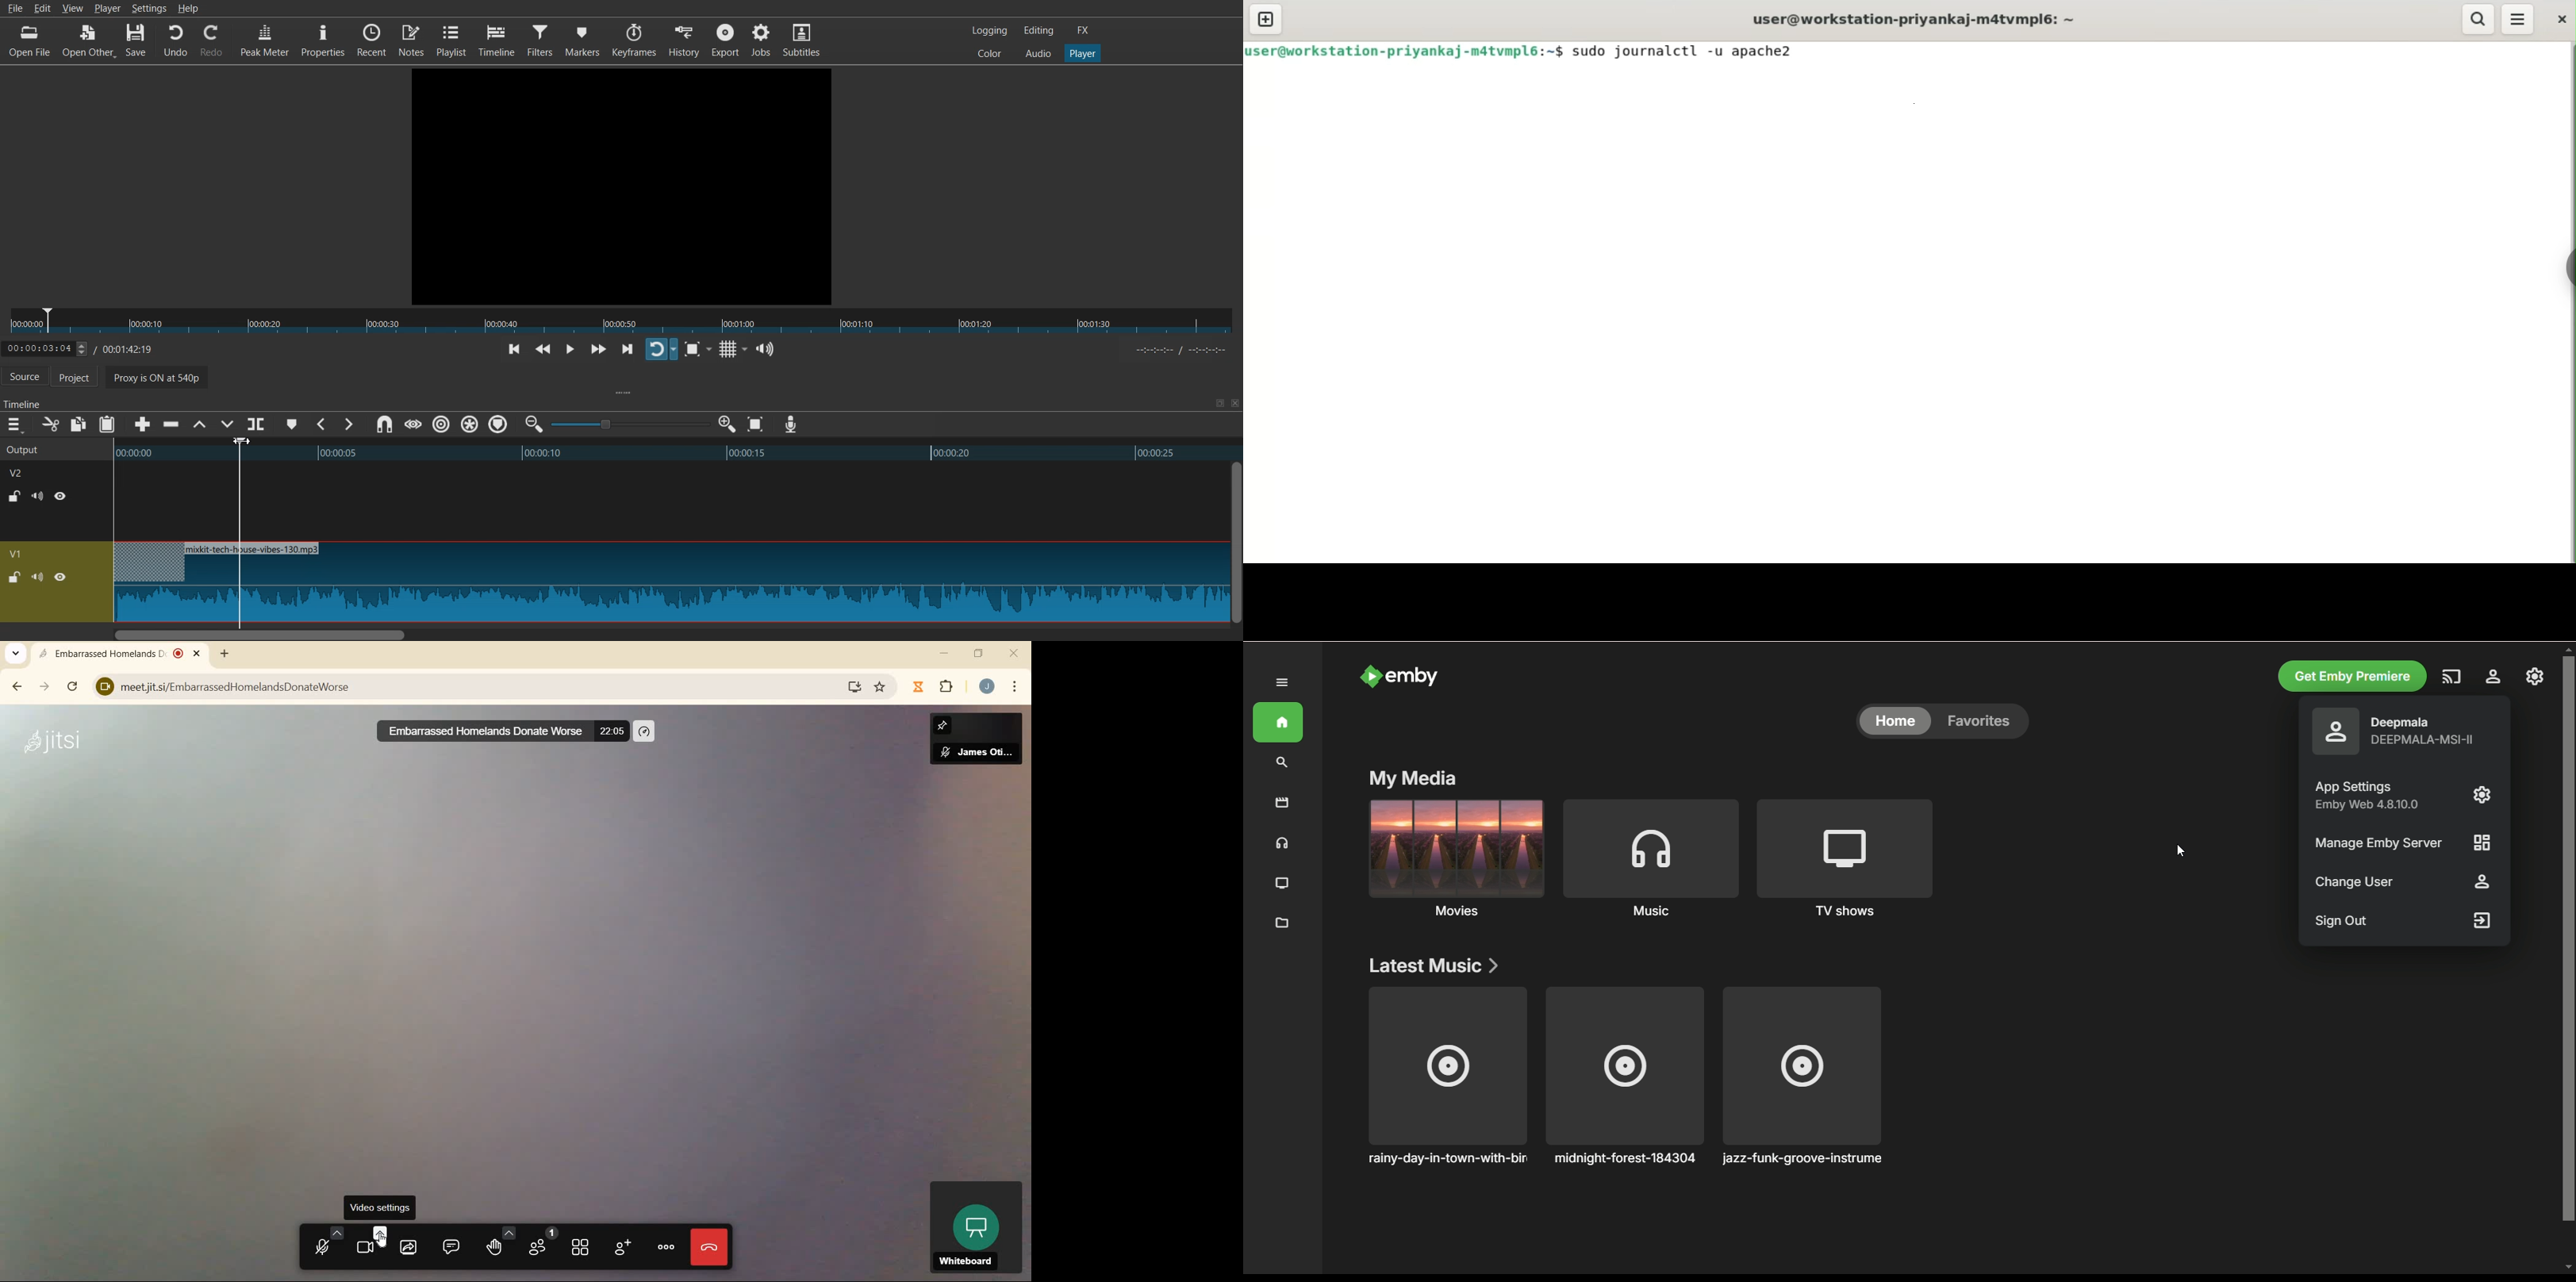 The image size is (2576, 1288). What do you see at coordinates (1280, 844) in the screenshot?
I see `music` at bounding box center [1280, 844].